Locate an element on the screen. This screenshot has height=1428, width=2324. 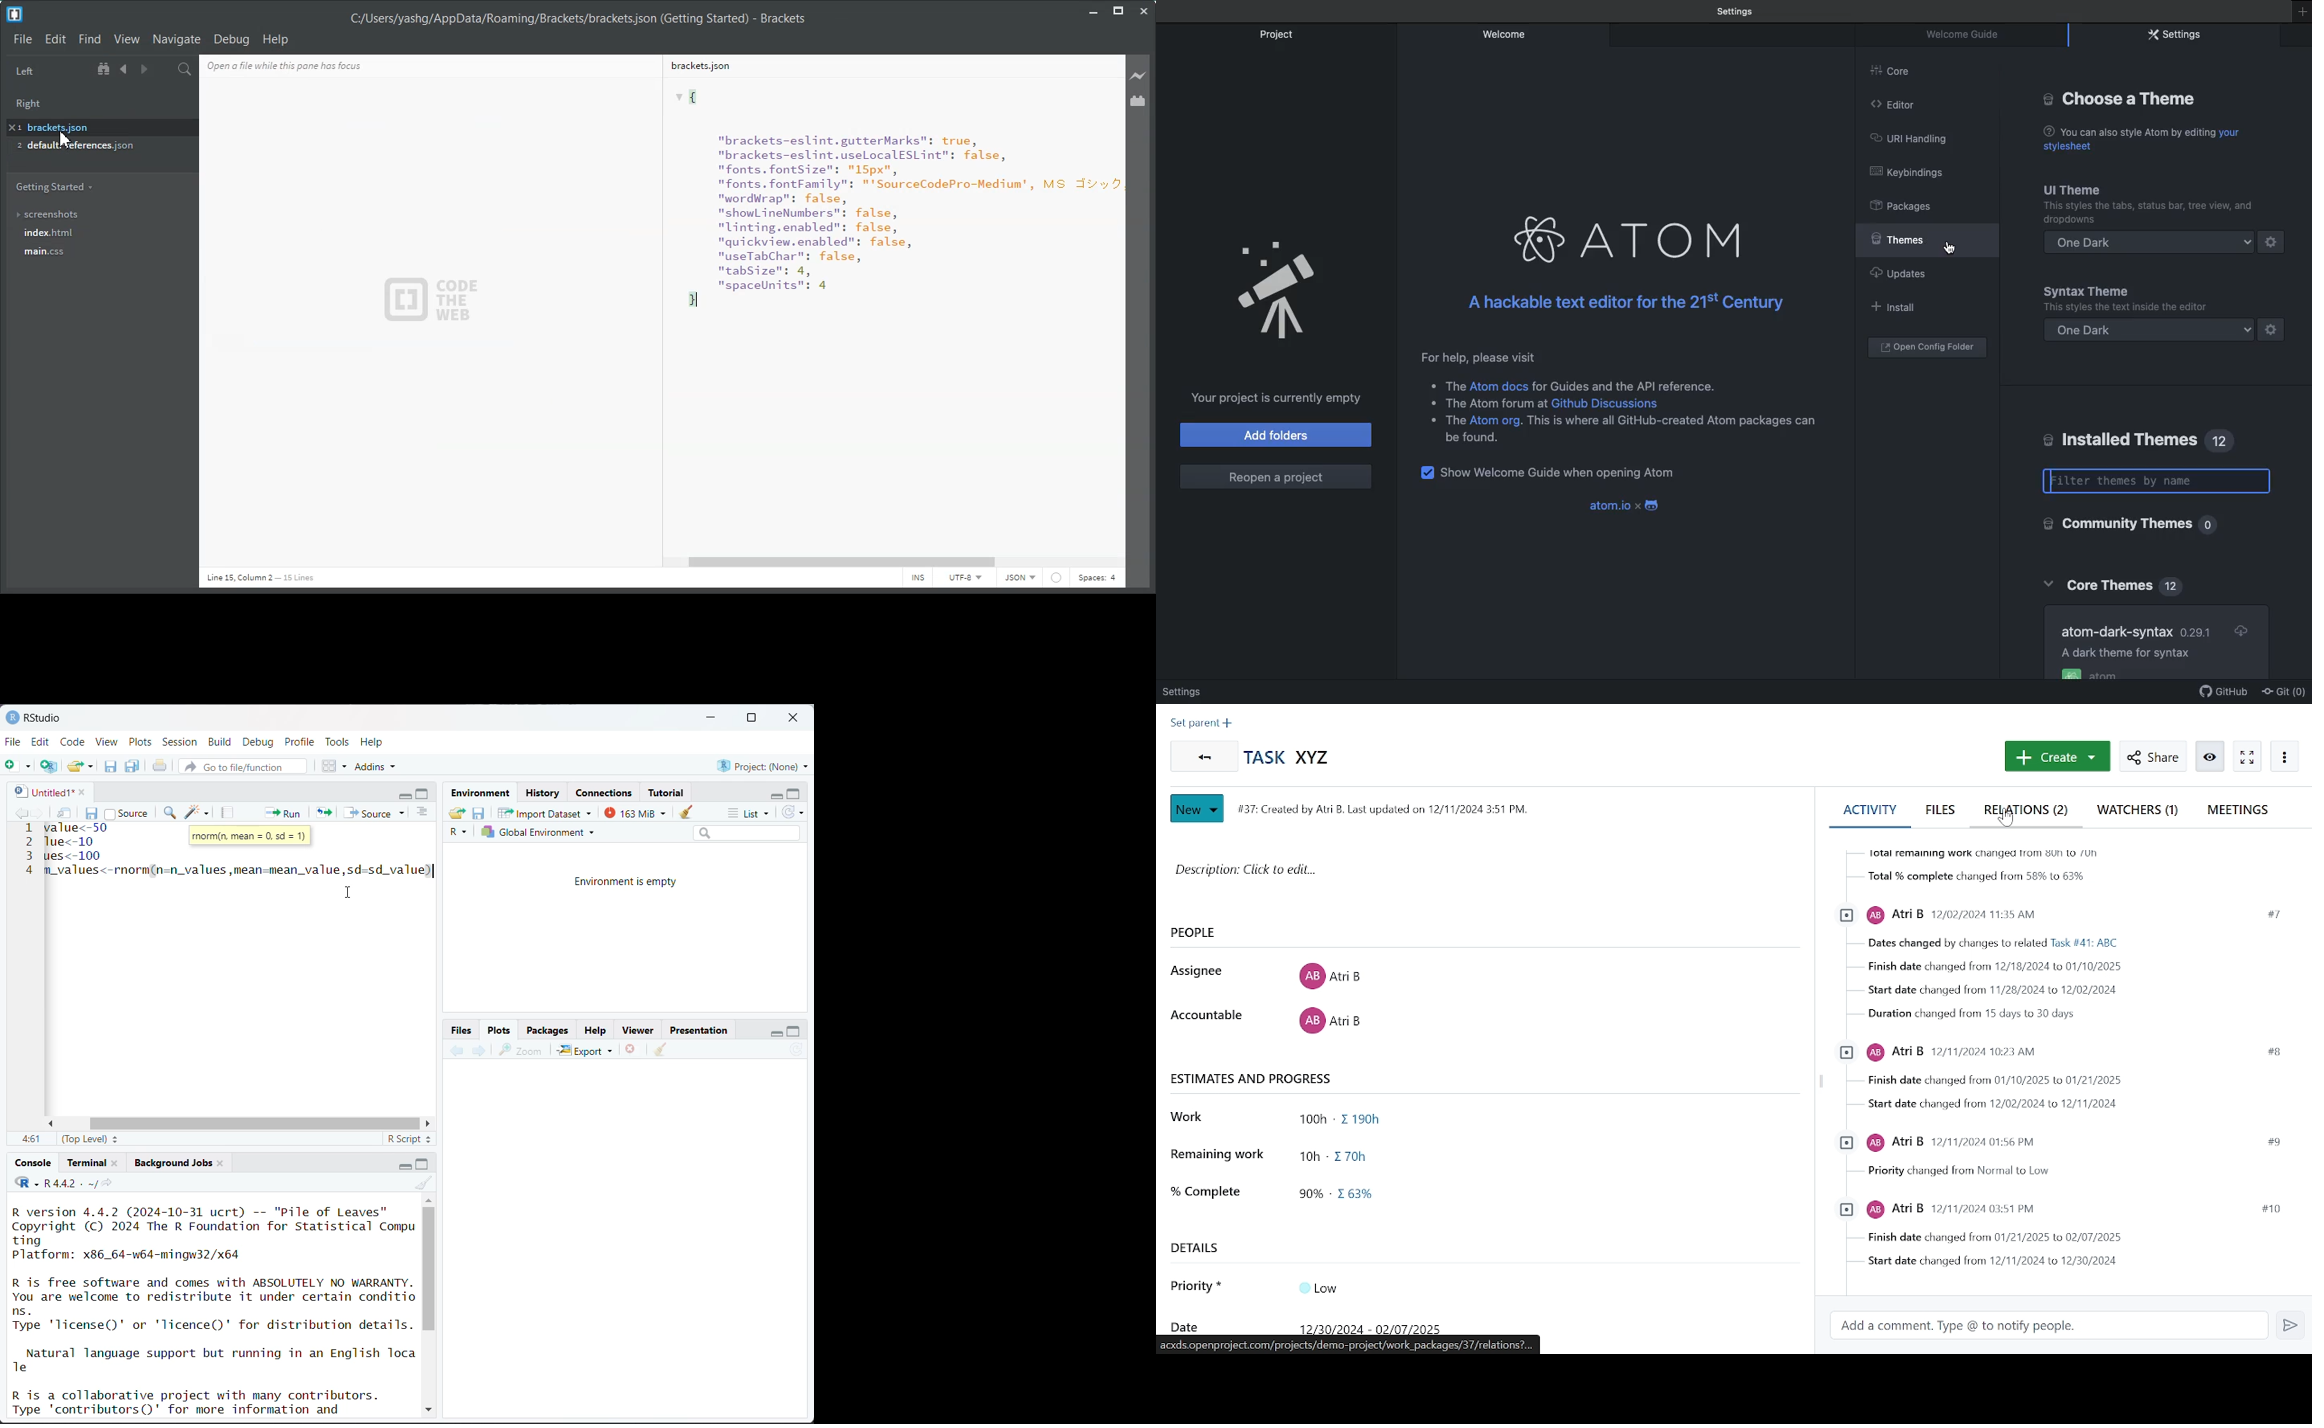
Profile is located at coordinates (302, 741).